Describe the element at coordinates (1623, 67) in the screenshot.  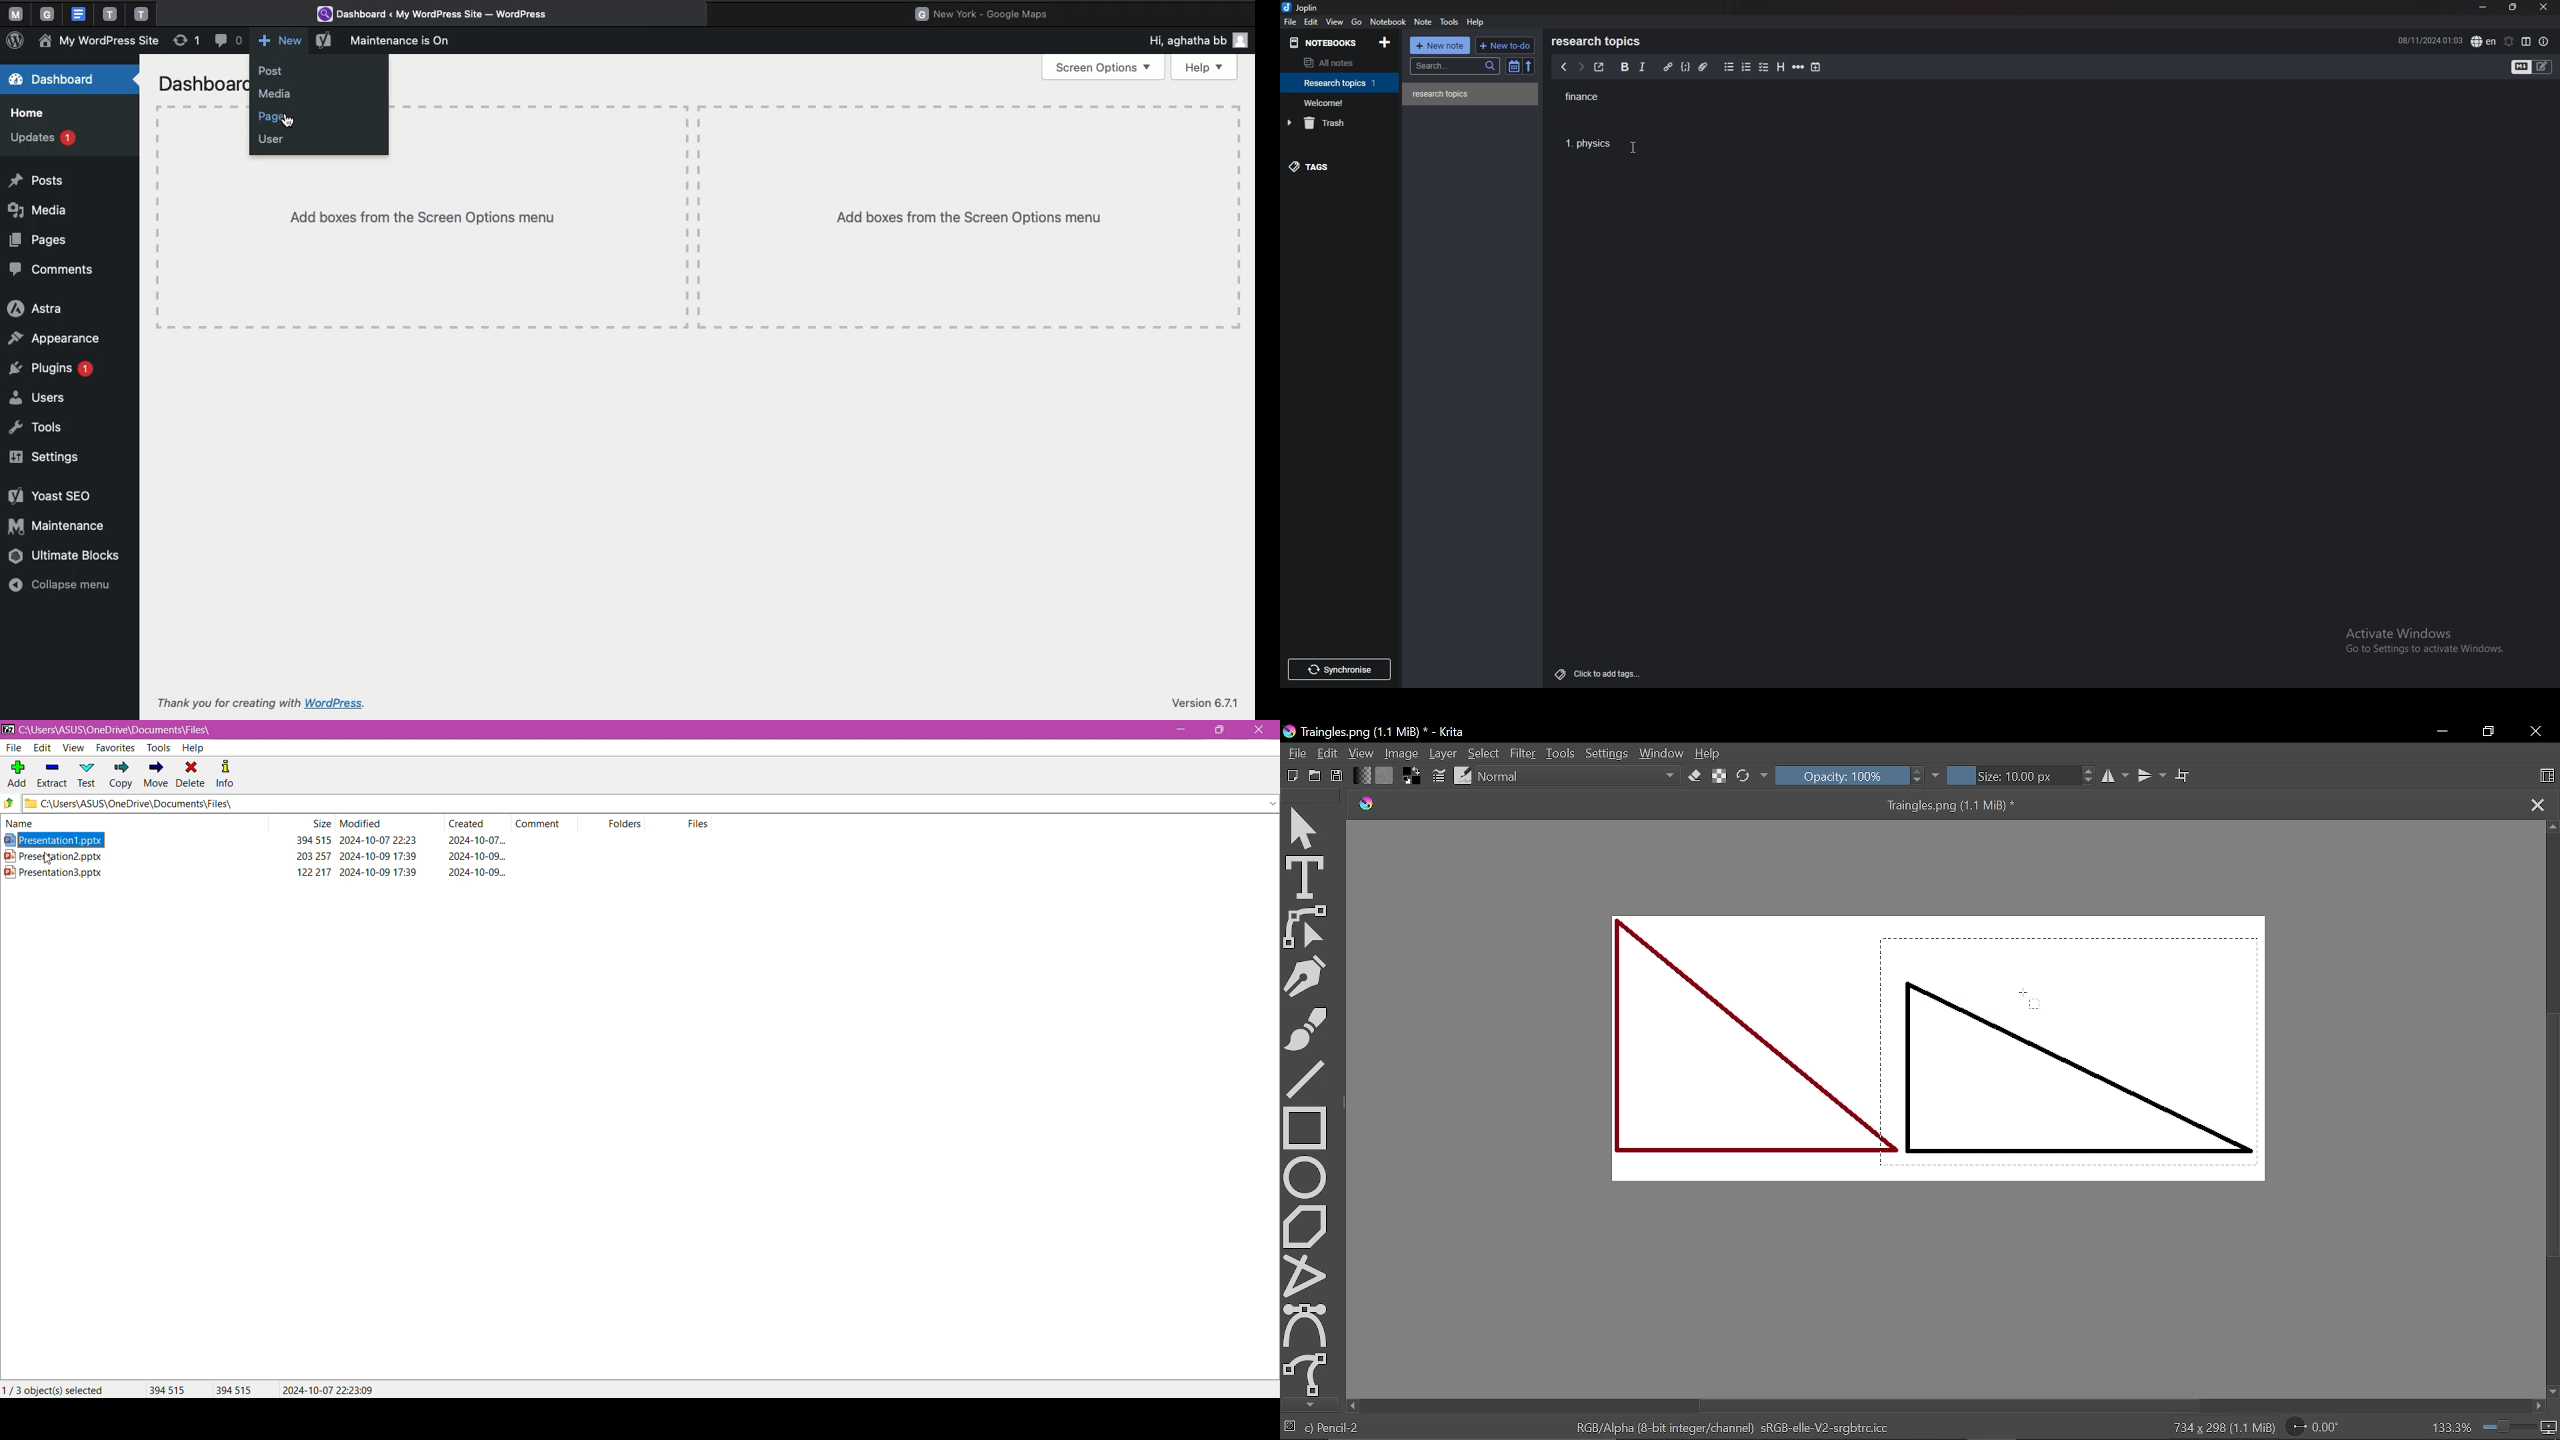
I see `bold` at that location.